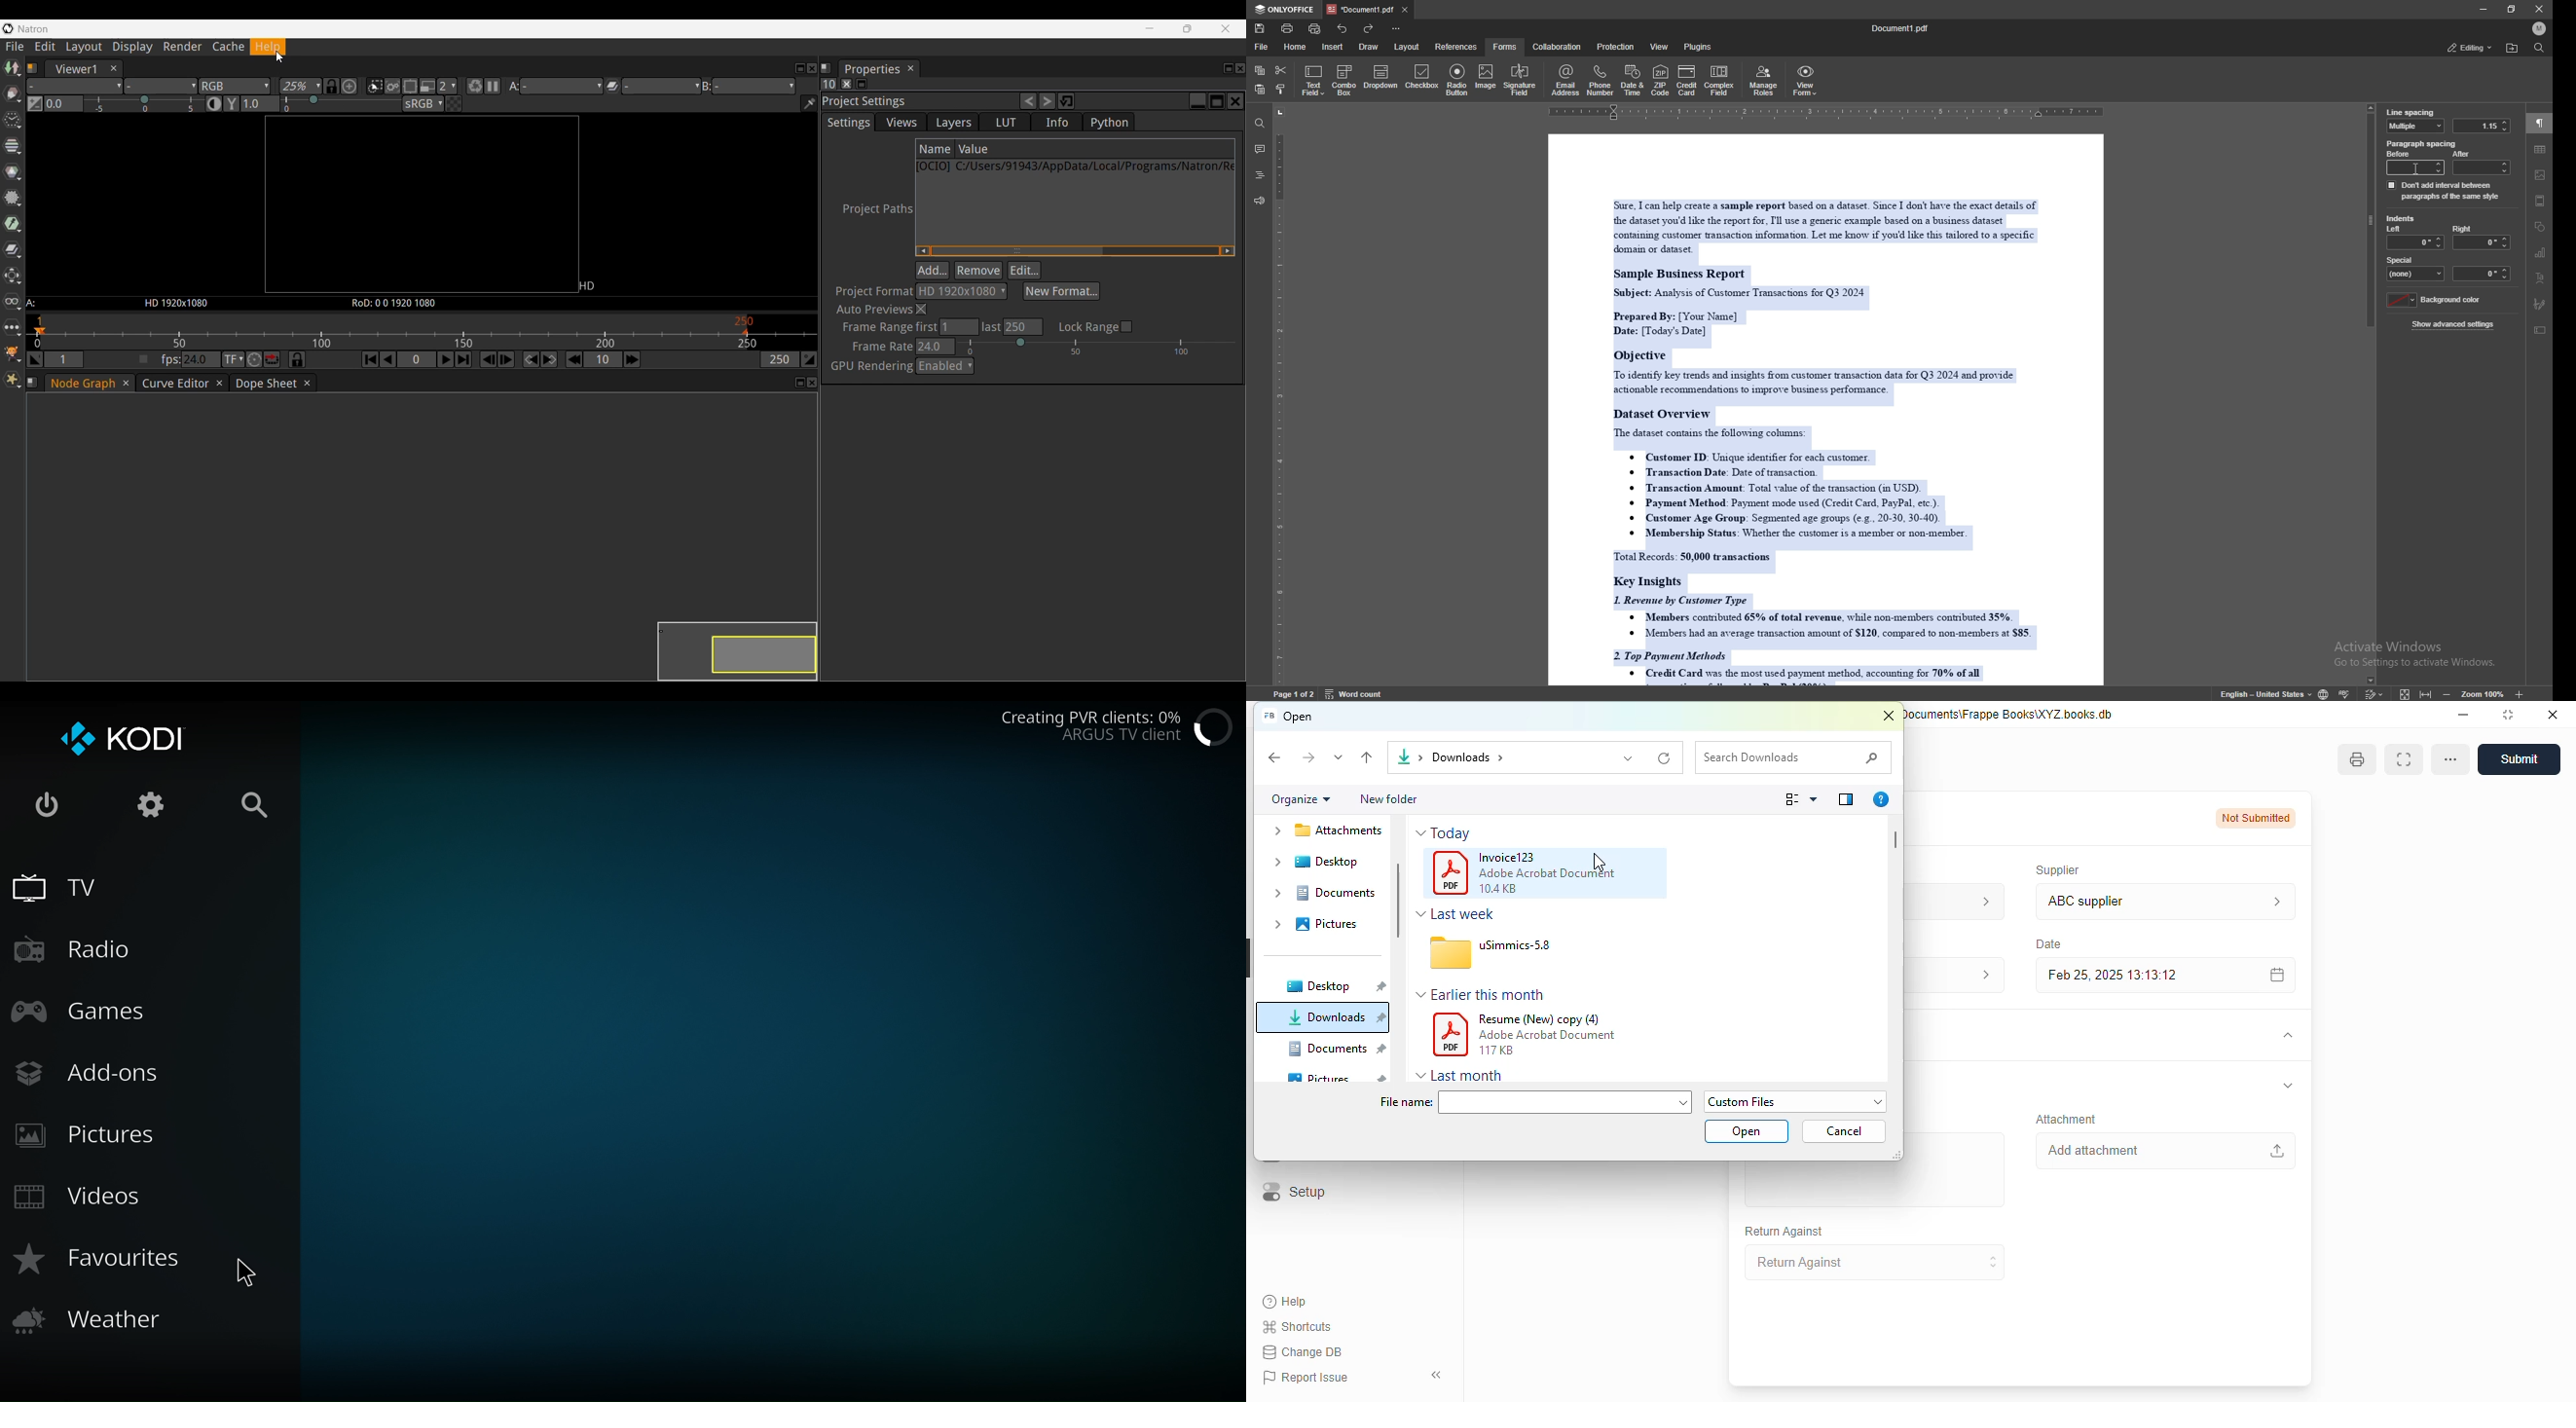  Describe the element at coordinates (2541, 253) in the screenshot. I see `chart` at that location.